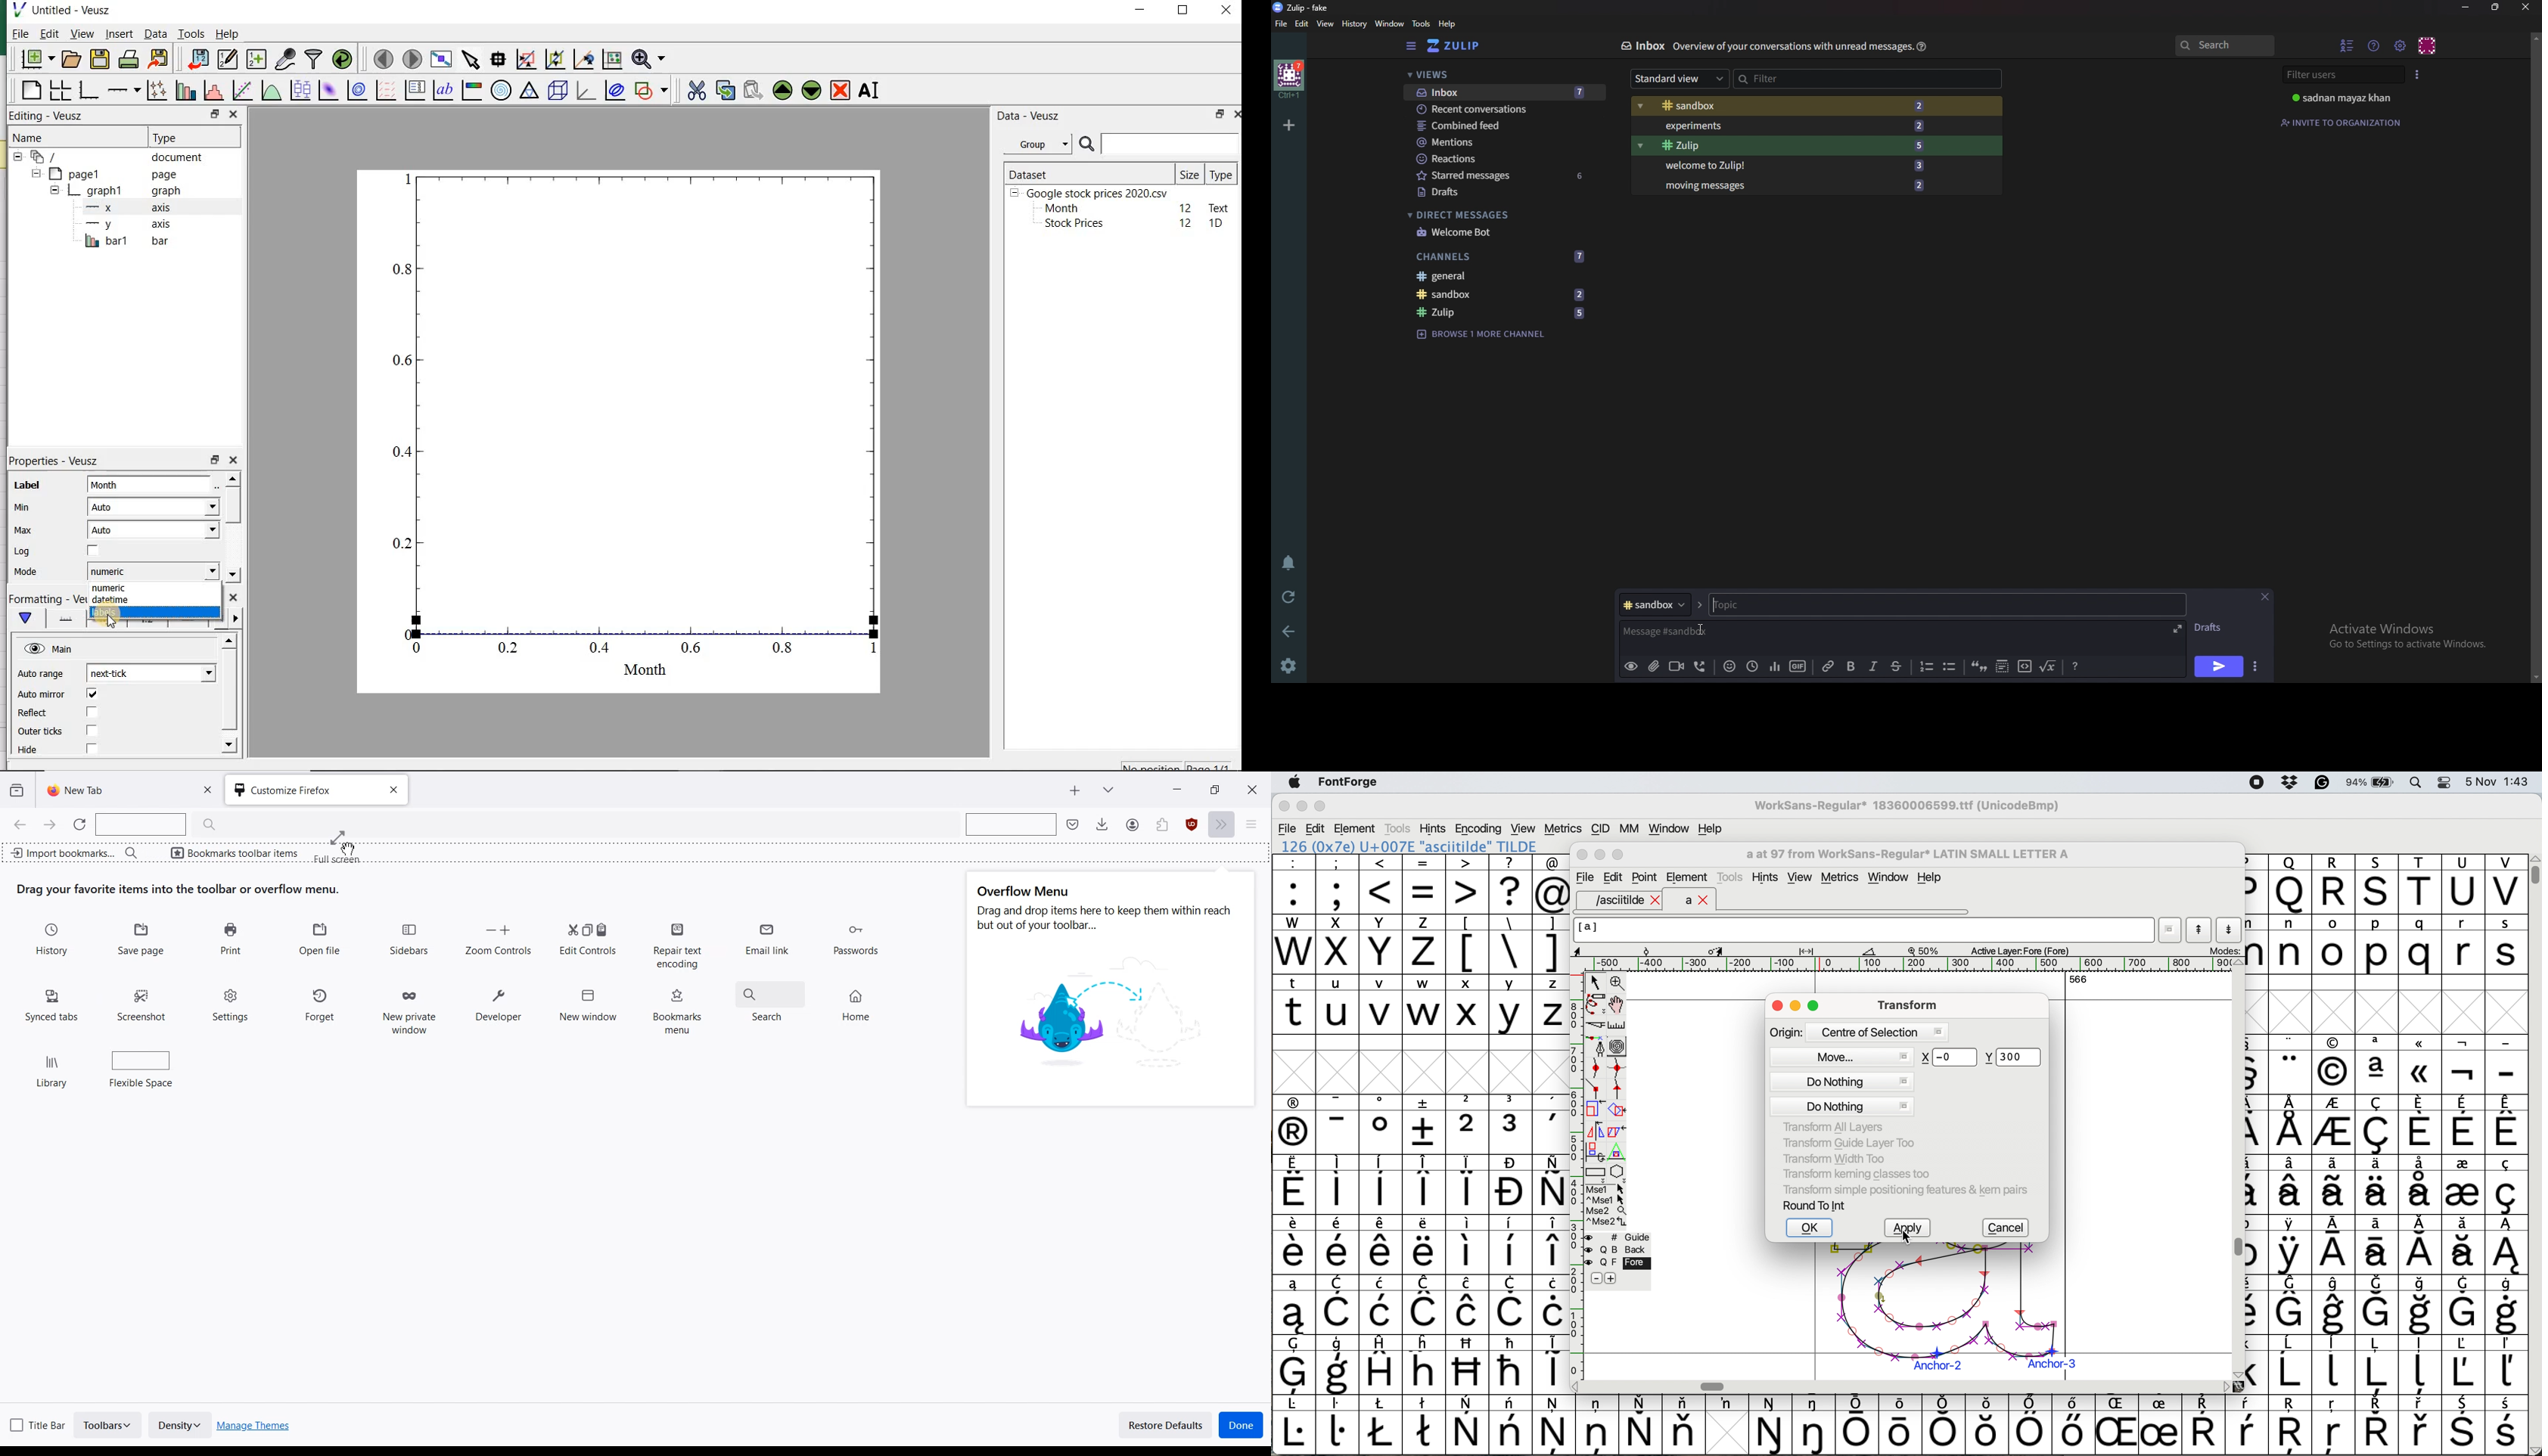 The width and height of the screenshot is (2548, 1456). Describe the element at coordinates (1166, 1425) in the screenshot. I see `Restore Defaults` at that location.